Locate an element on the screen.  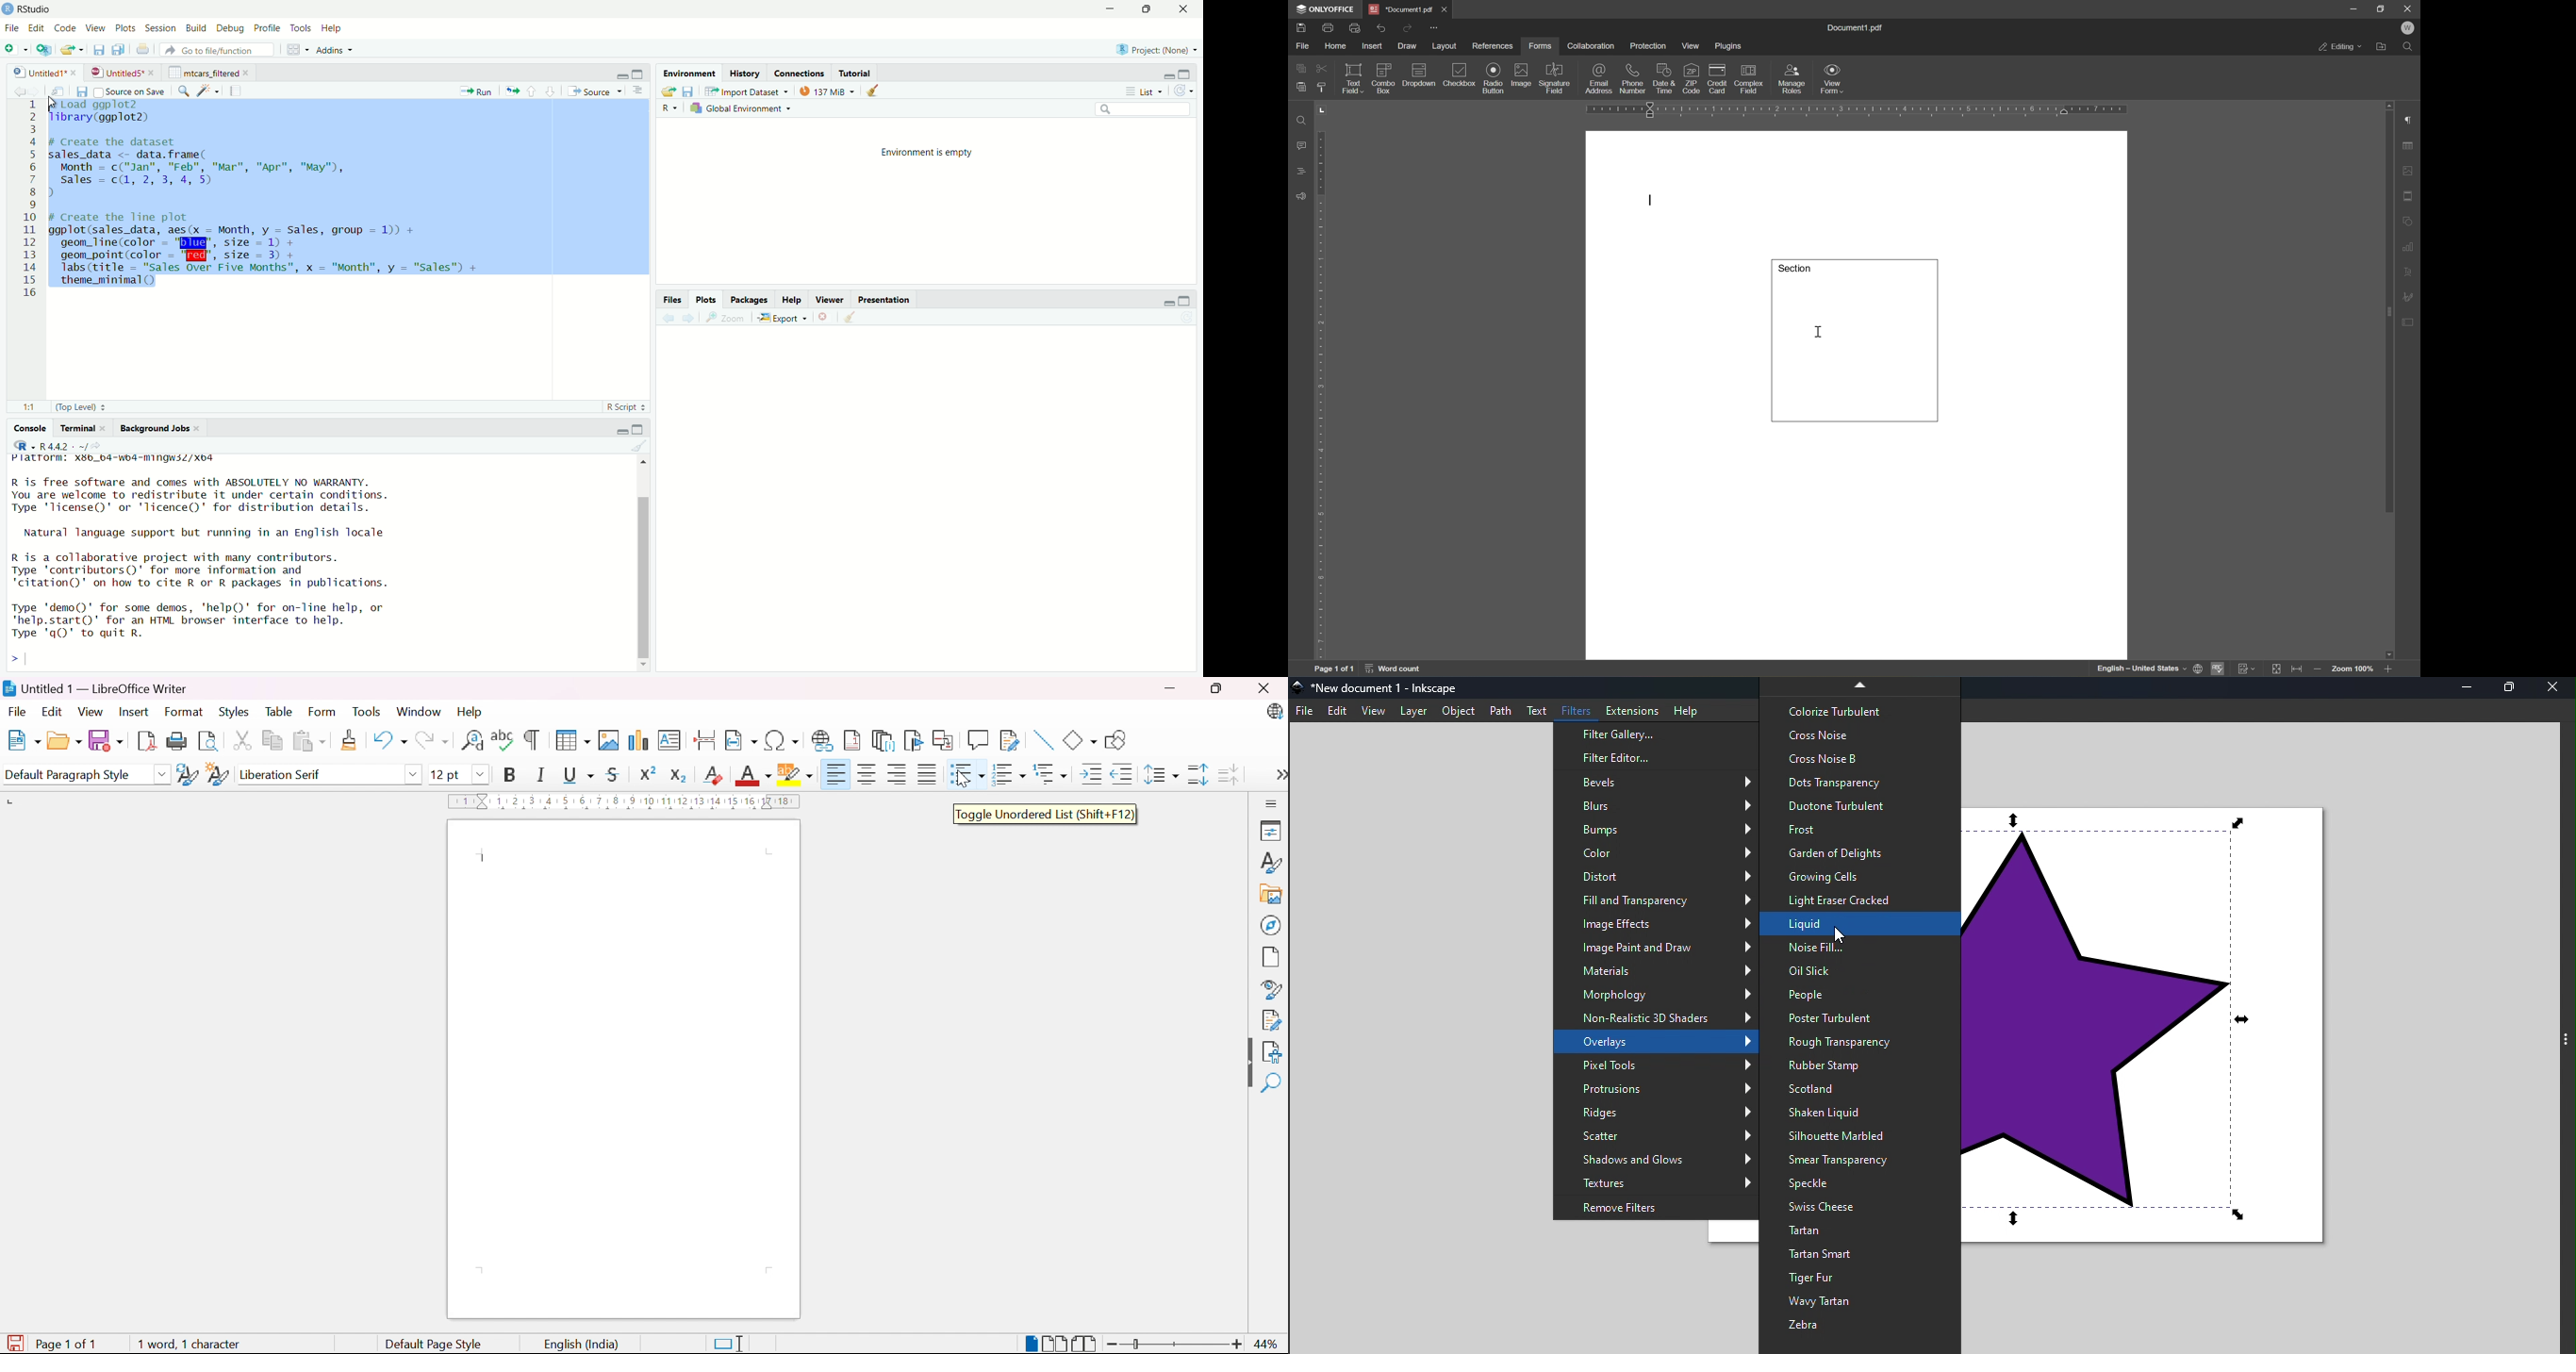
Find is located at coordinates (2411, 49).